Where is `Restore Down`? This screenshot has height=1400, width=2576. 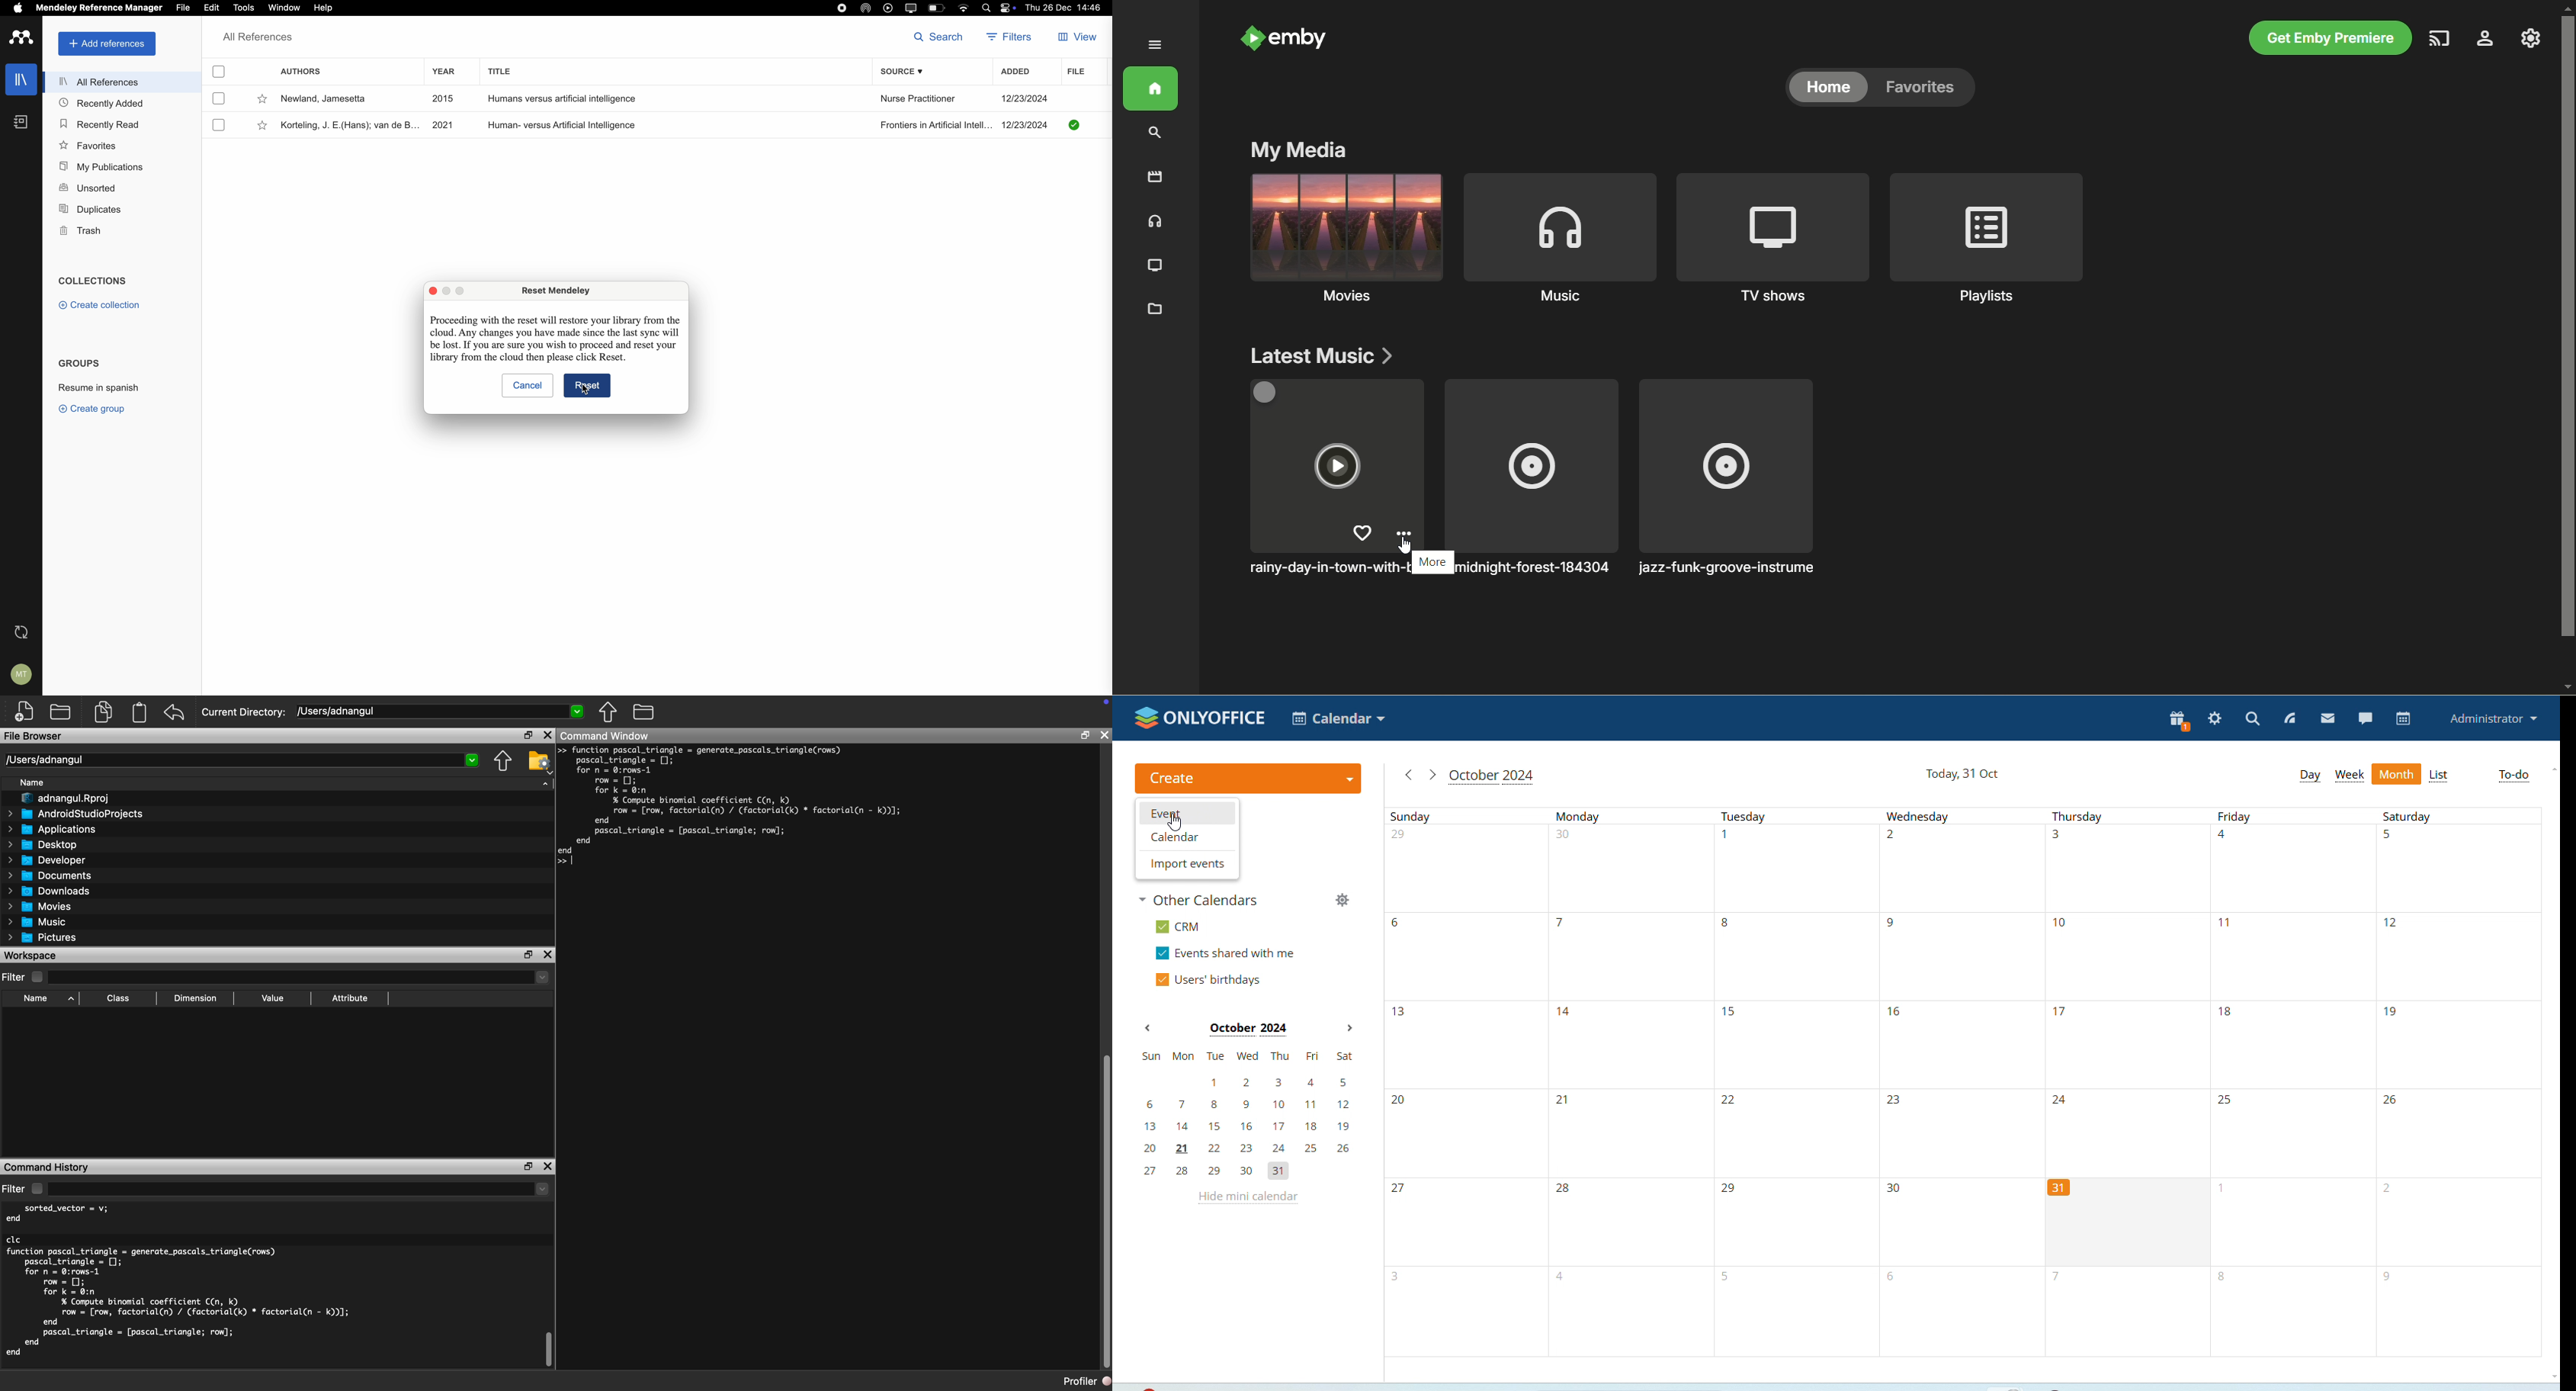 Restore Down is located at coordinates (529, 955).